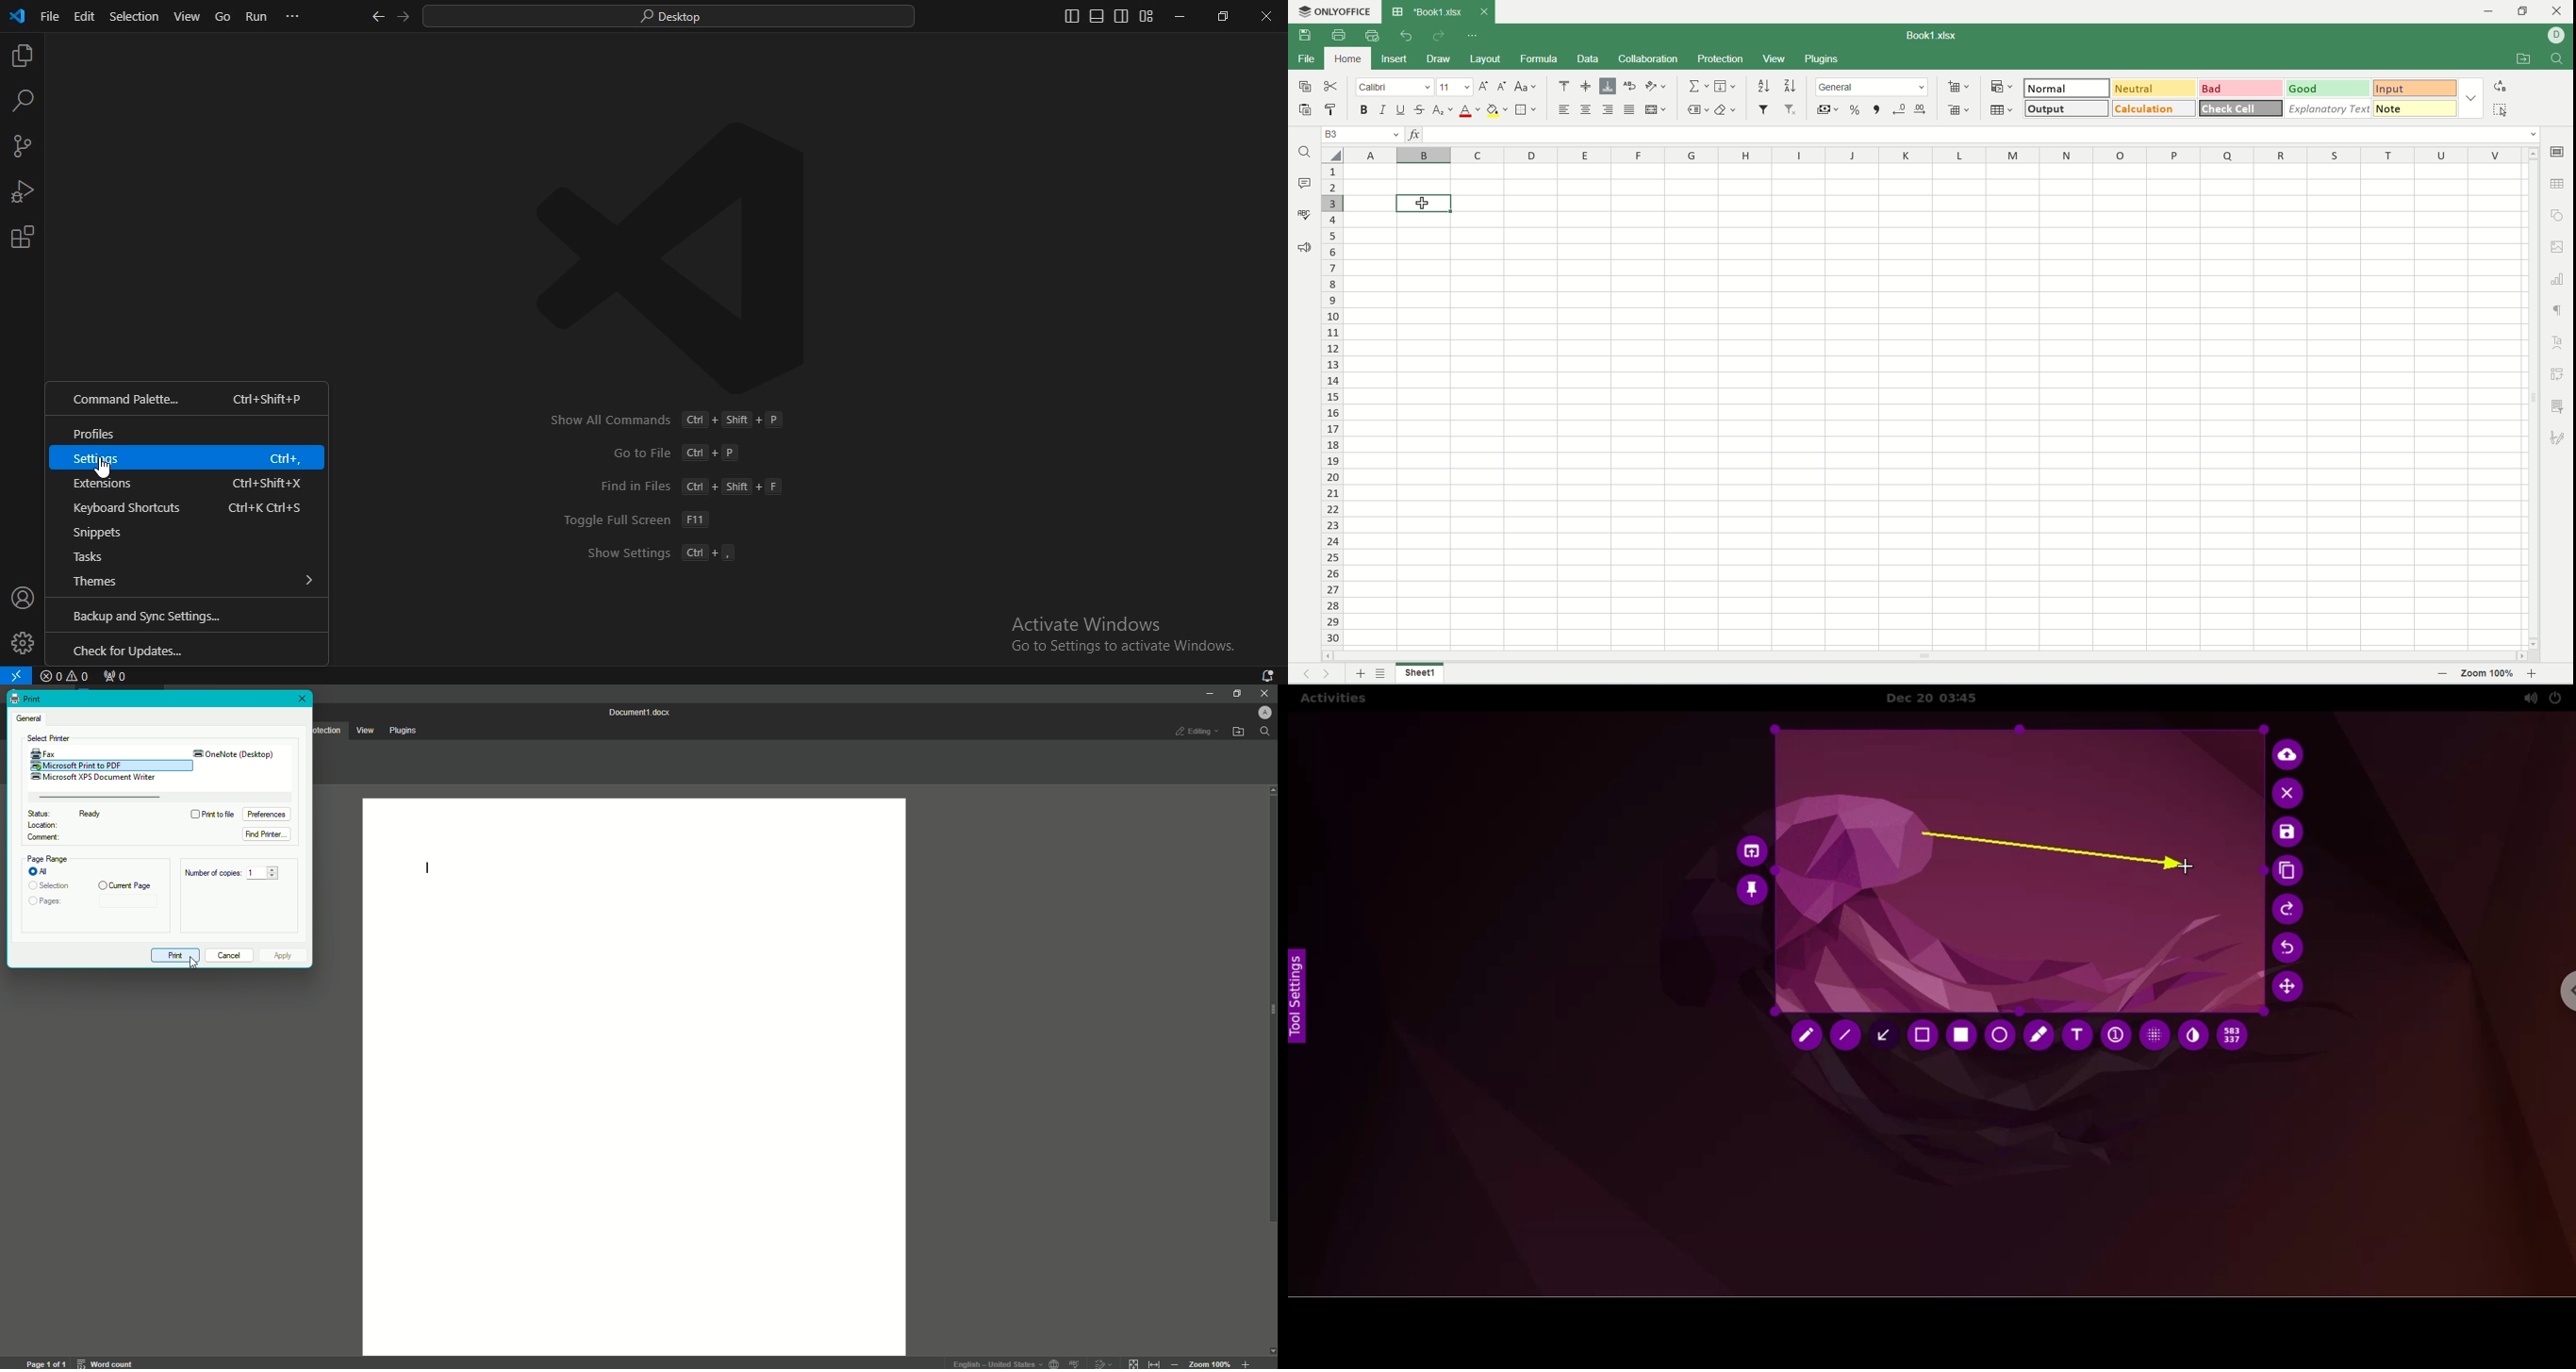 This screenshot has width=2576, height=1372. Describe the element at coordinates (46, 1363) in the screenshot. I see `page 1 of 1` at that location.